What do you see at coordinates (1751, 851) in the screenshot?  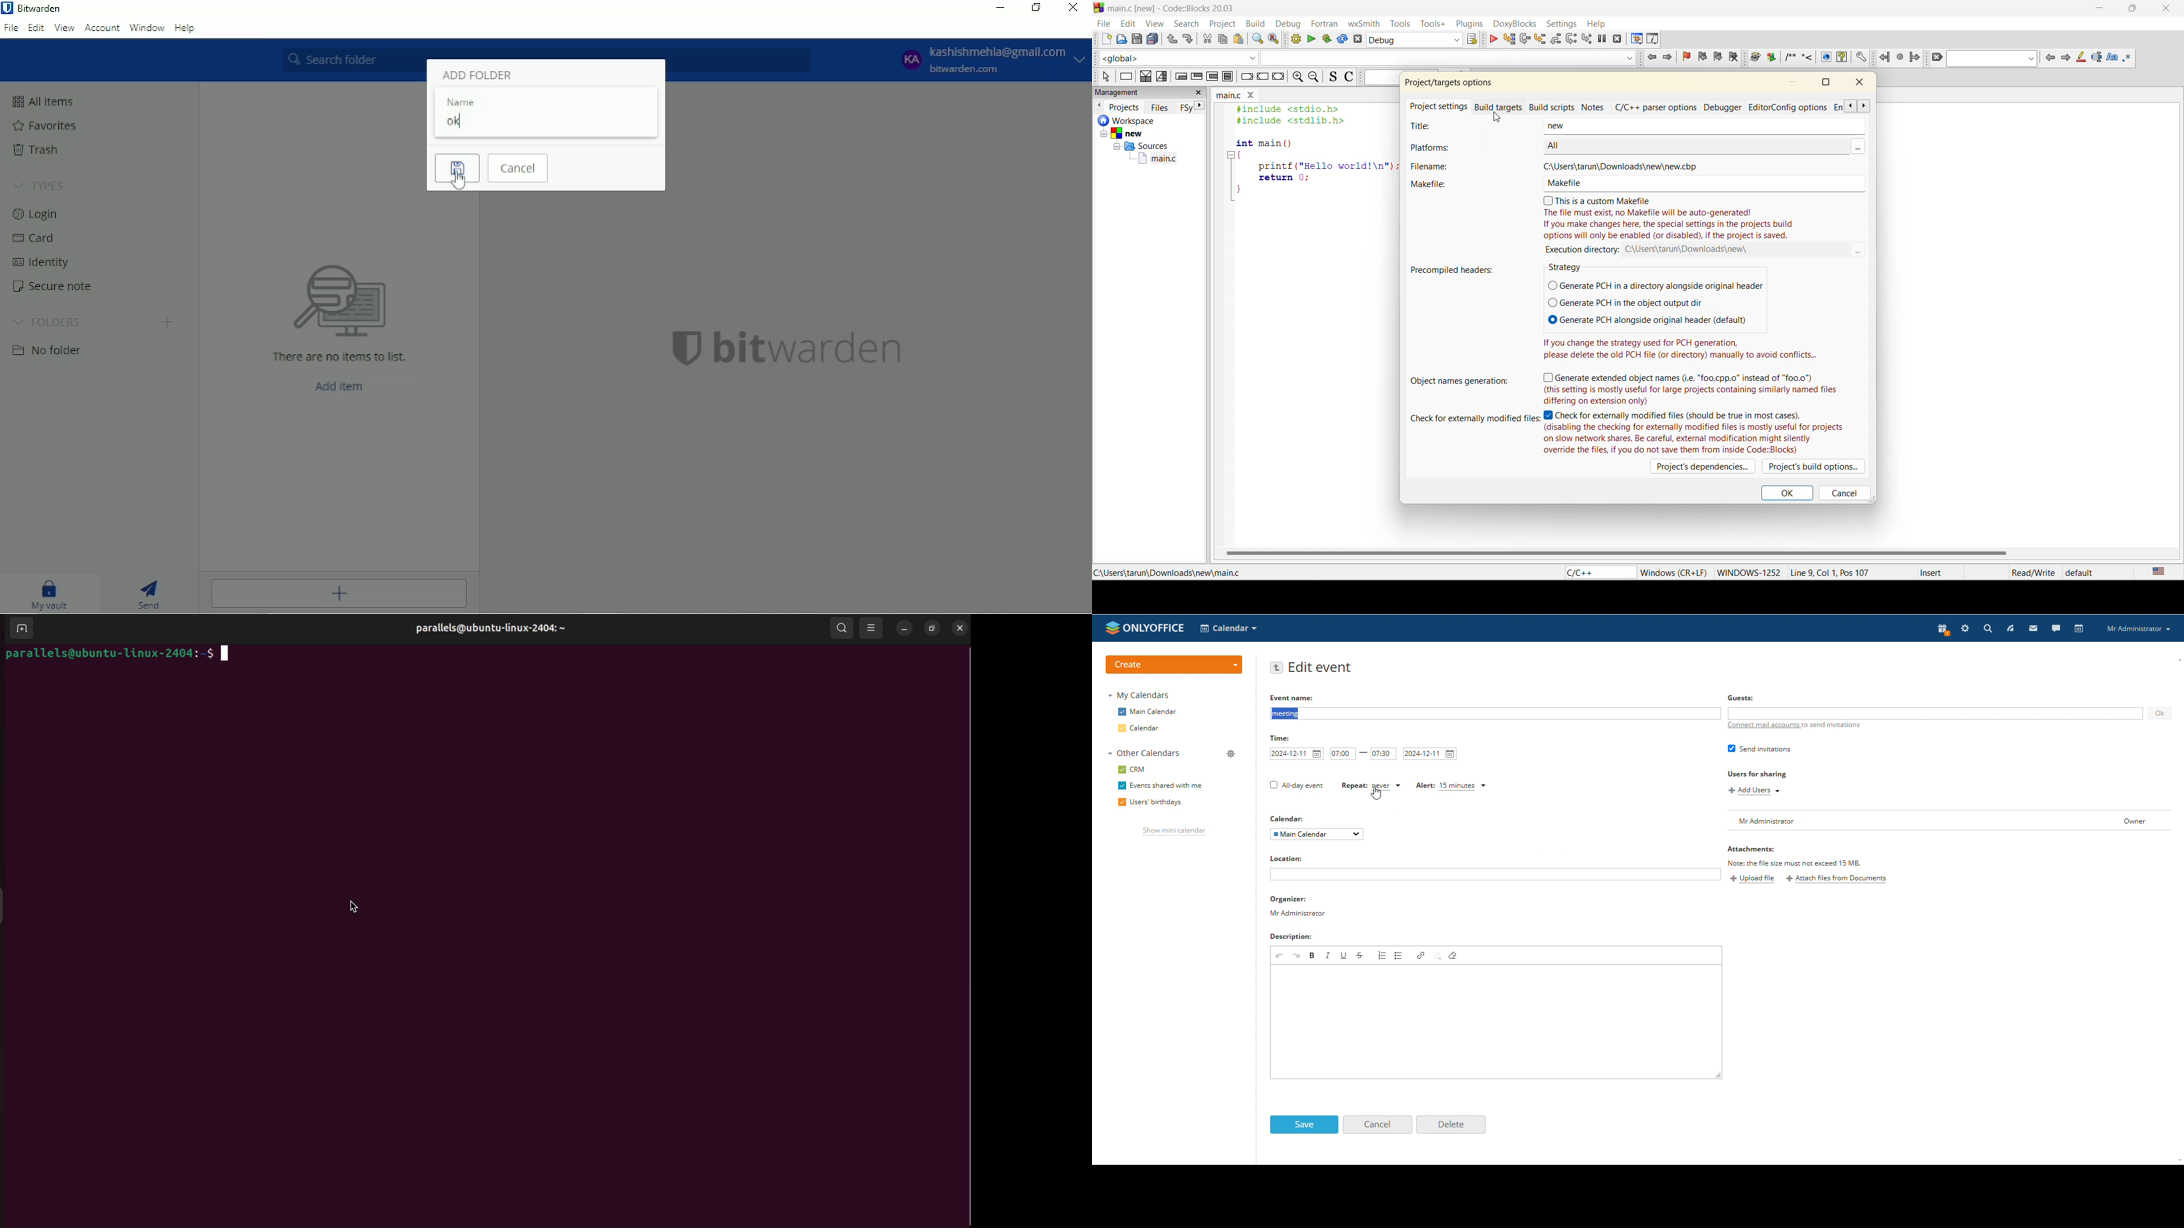 I see `Attachments:` at bounding box center [1751, 851].